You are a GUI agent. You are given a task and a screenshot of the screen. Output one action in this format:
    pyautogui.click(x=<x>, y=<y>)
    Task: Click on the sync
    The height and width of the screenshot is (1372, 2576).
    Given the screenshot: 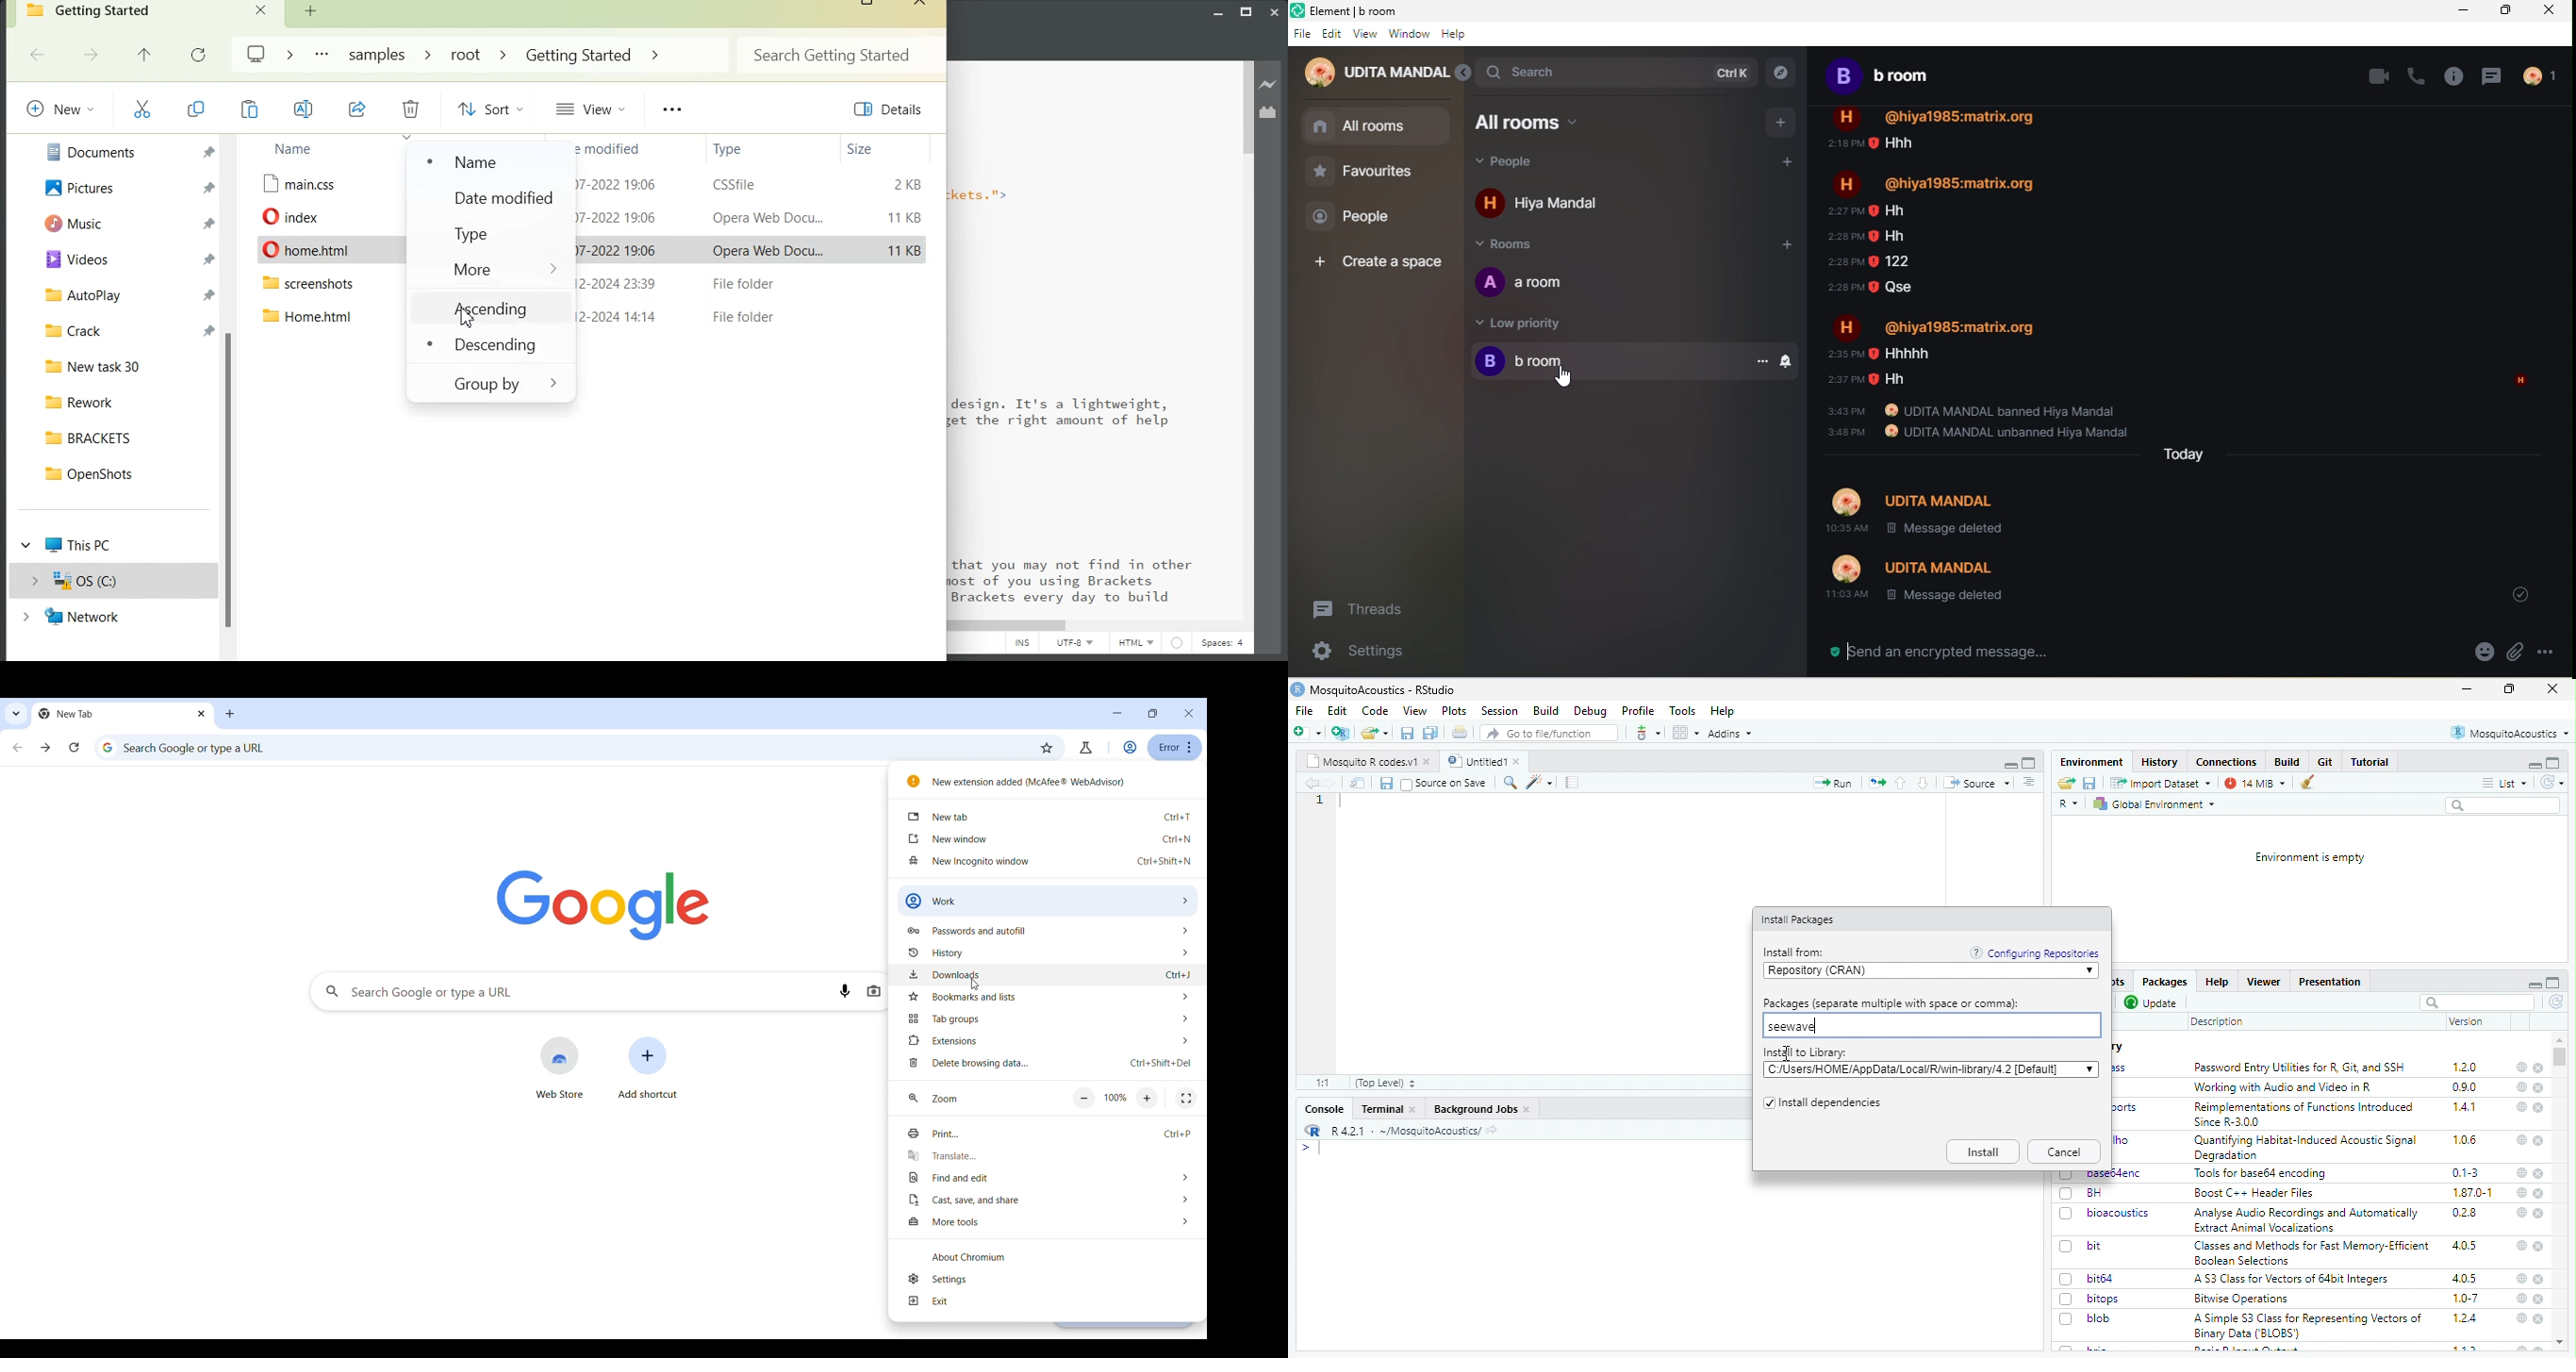 What is the action you would take?
    pyautogui.click(x=2557, y=1002)
    